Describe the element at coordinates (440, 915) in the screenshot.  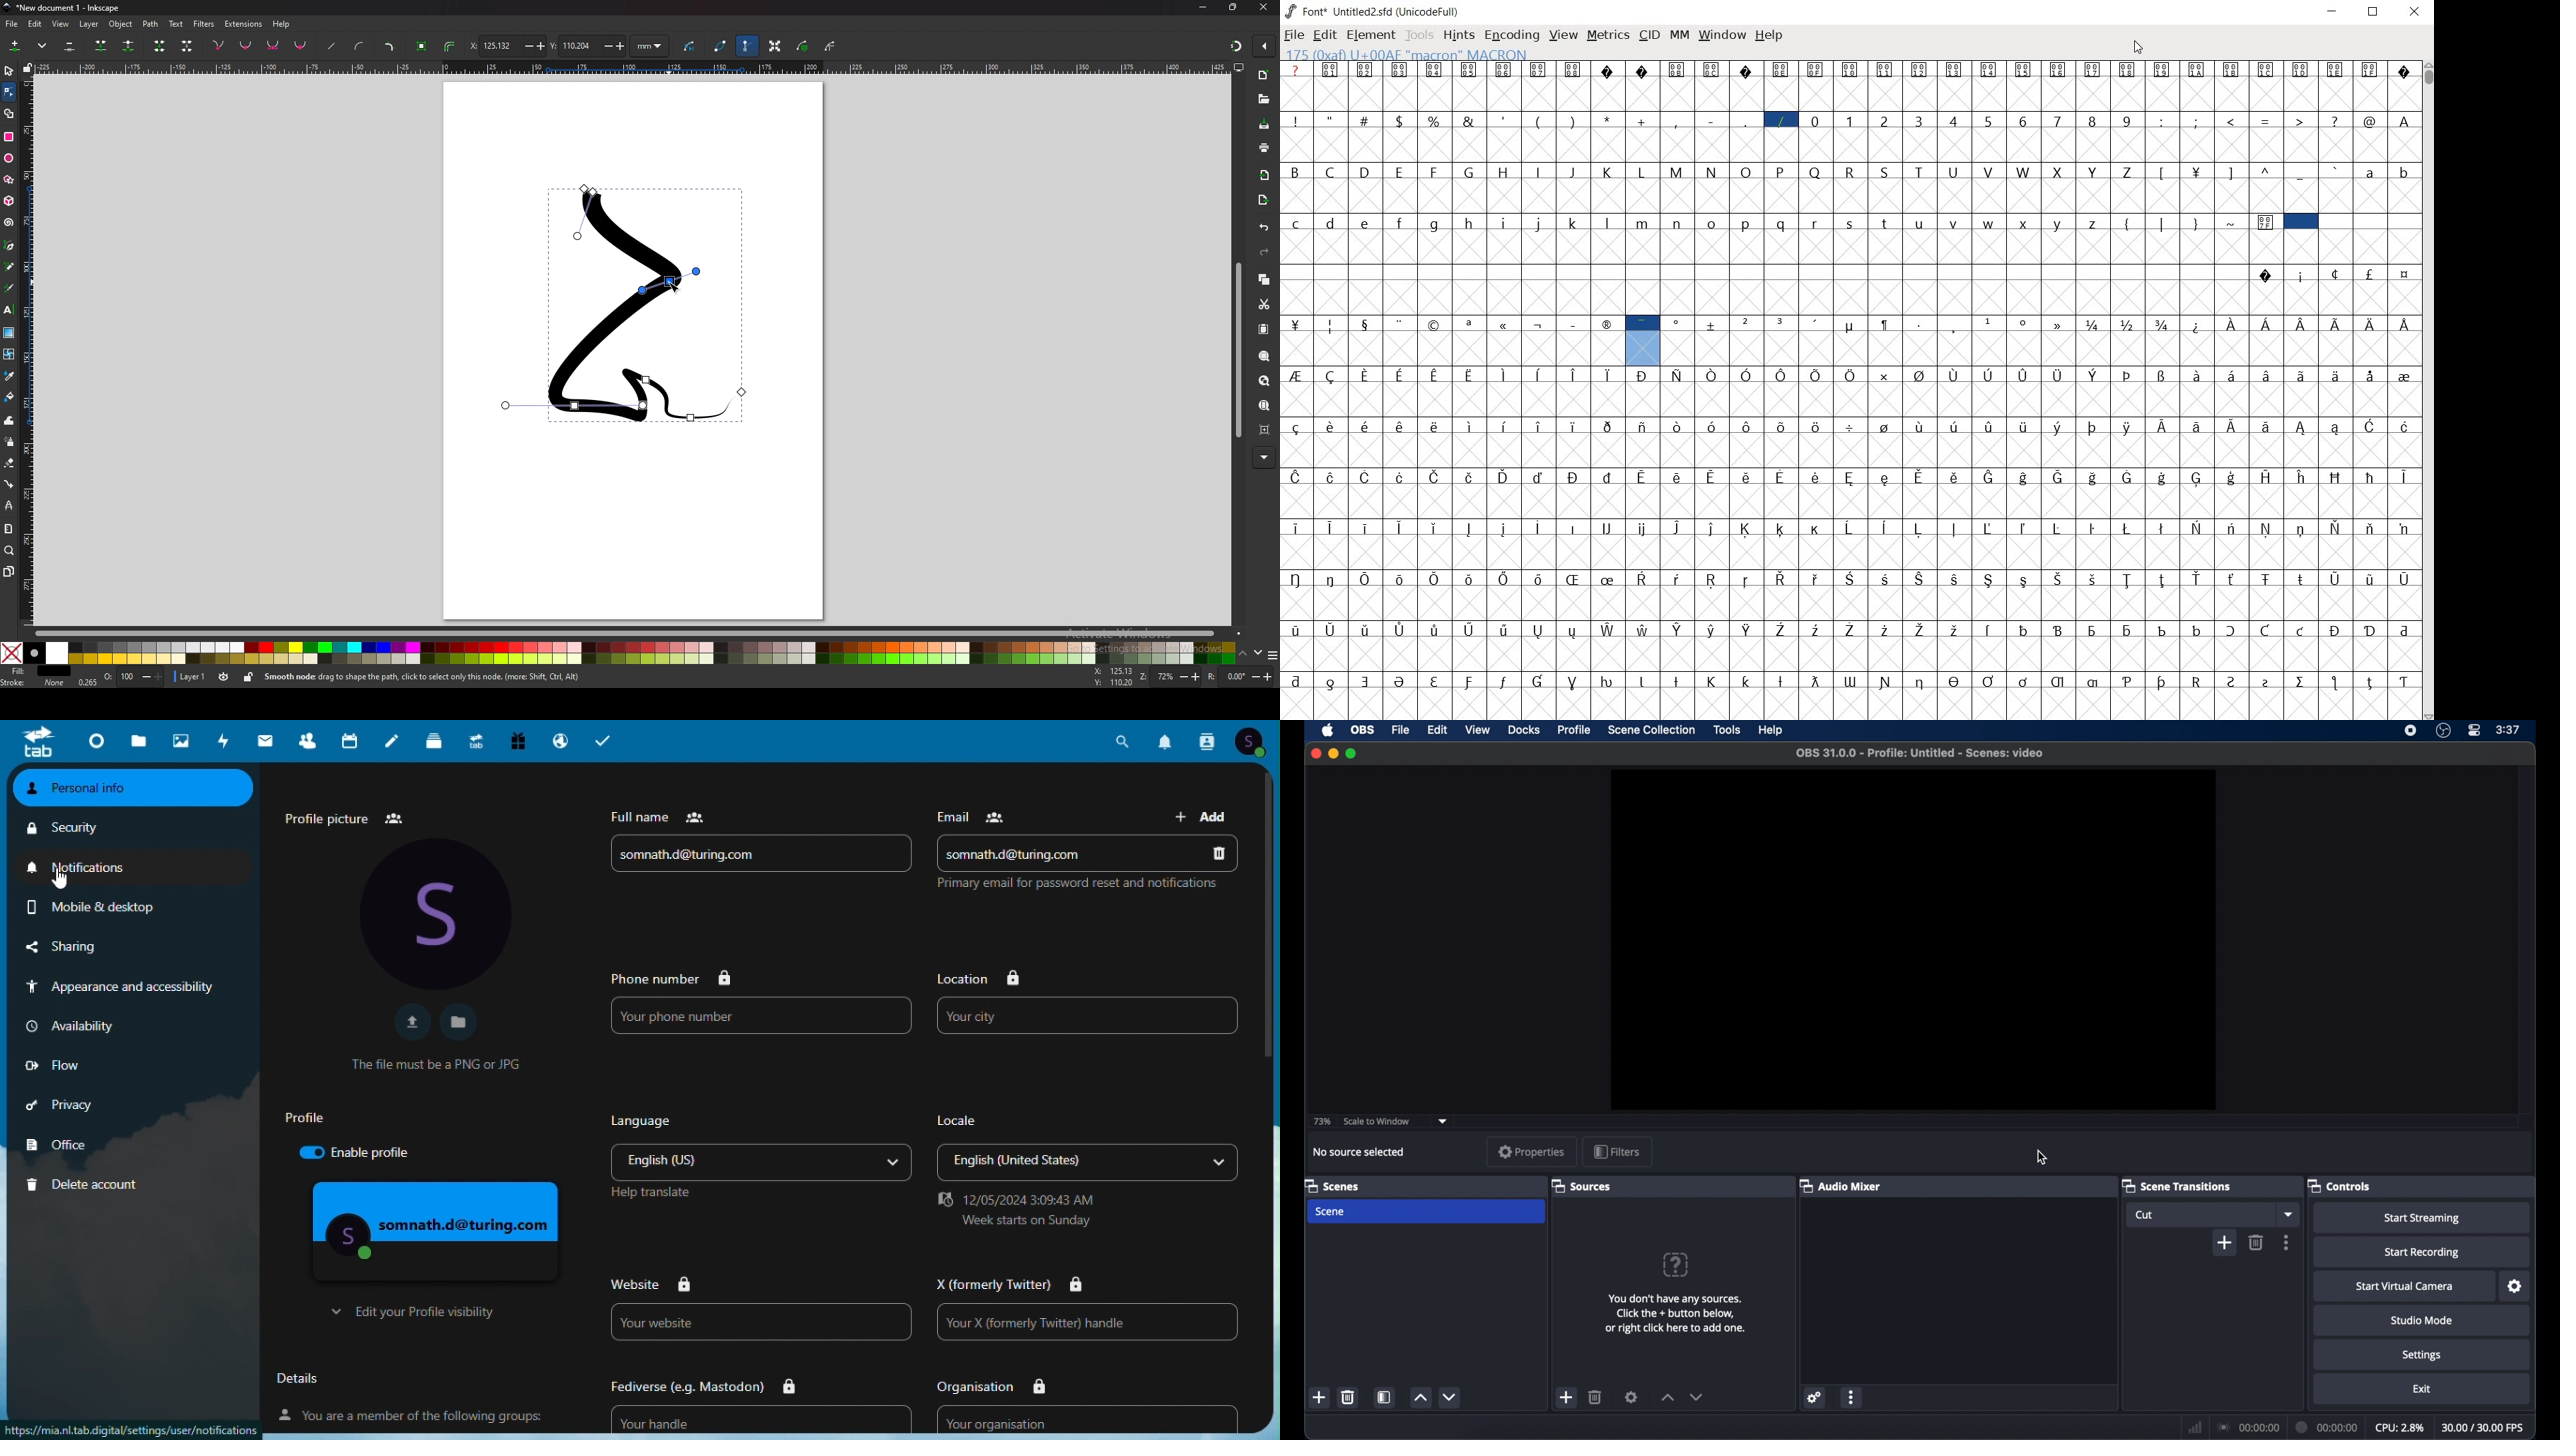
I see `Profile Avatar` at that location.